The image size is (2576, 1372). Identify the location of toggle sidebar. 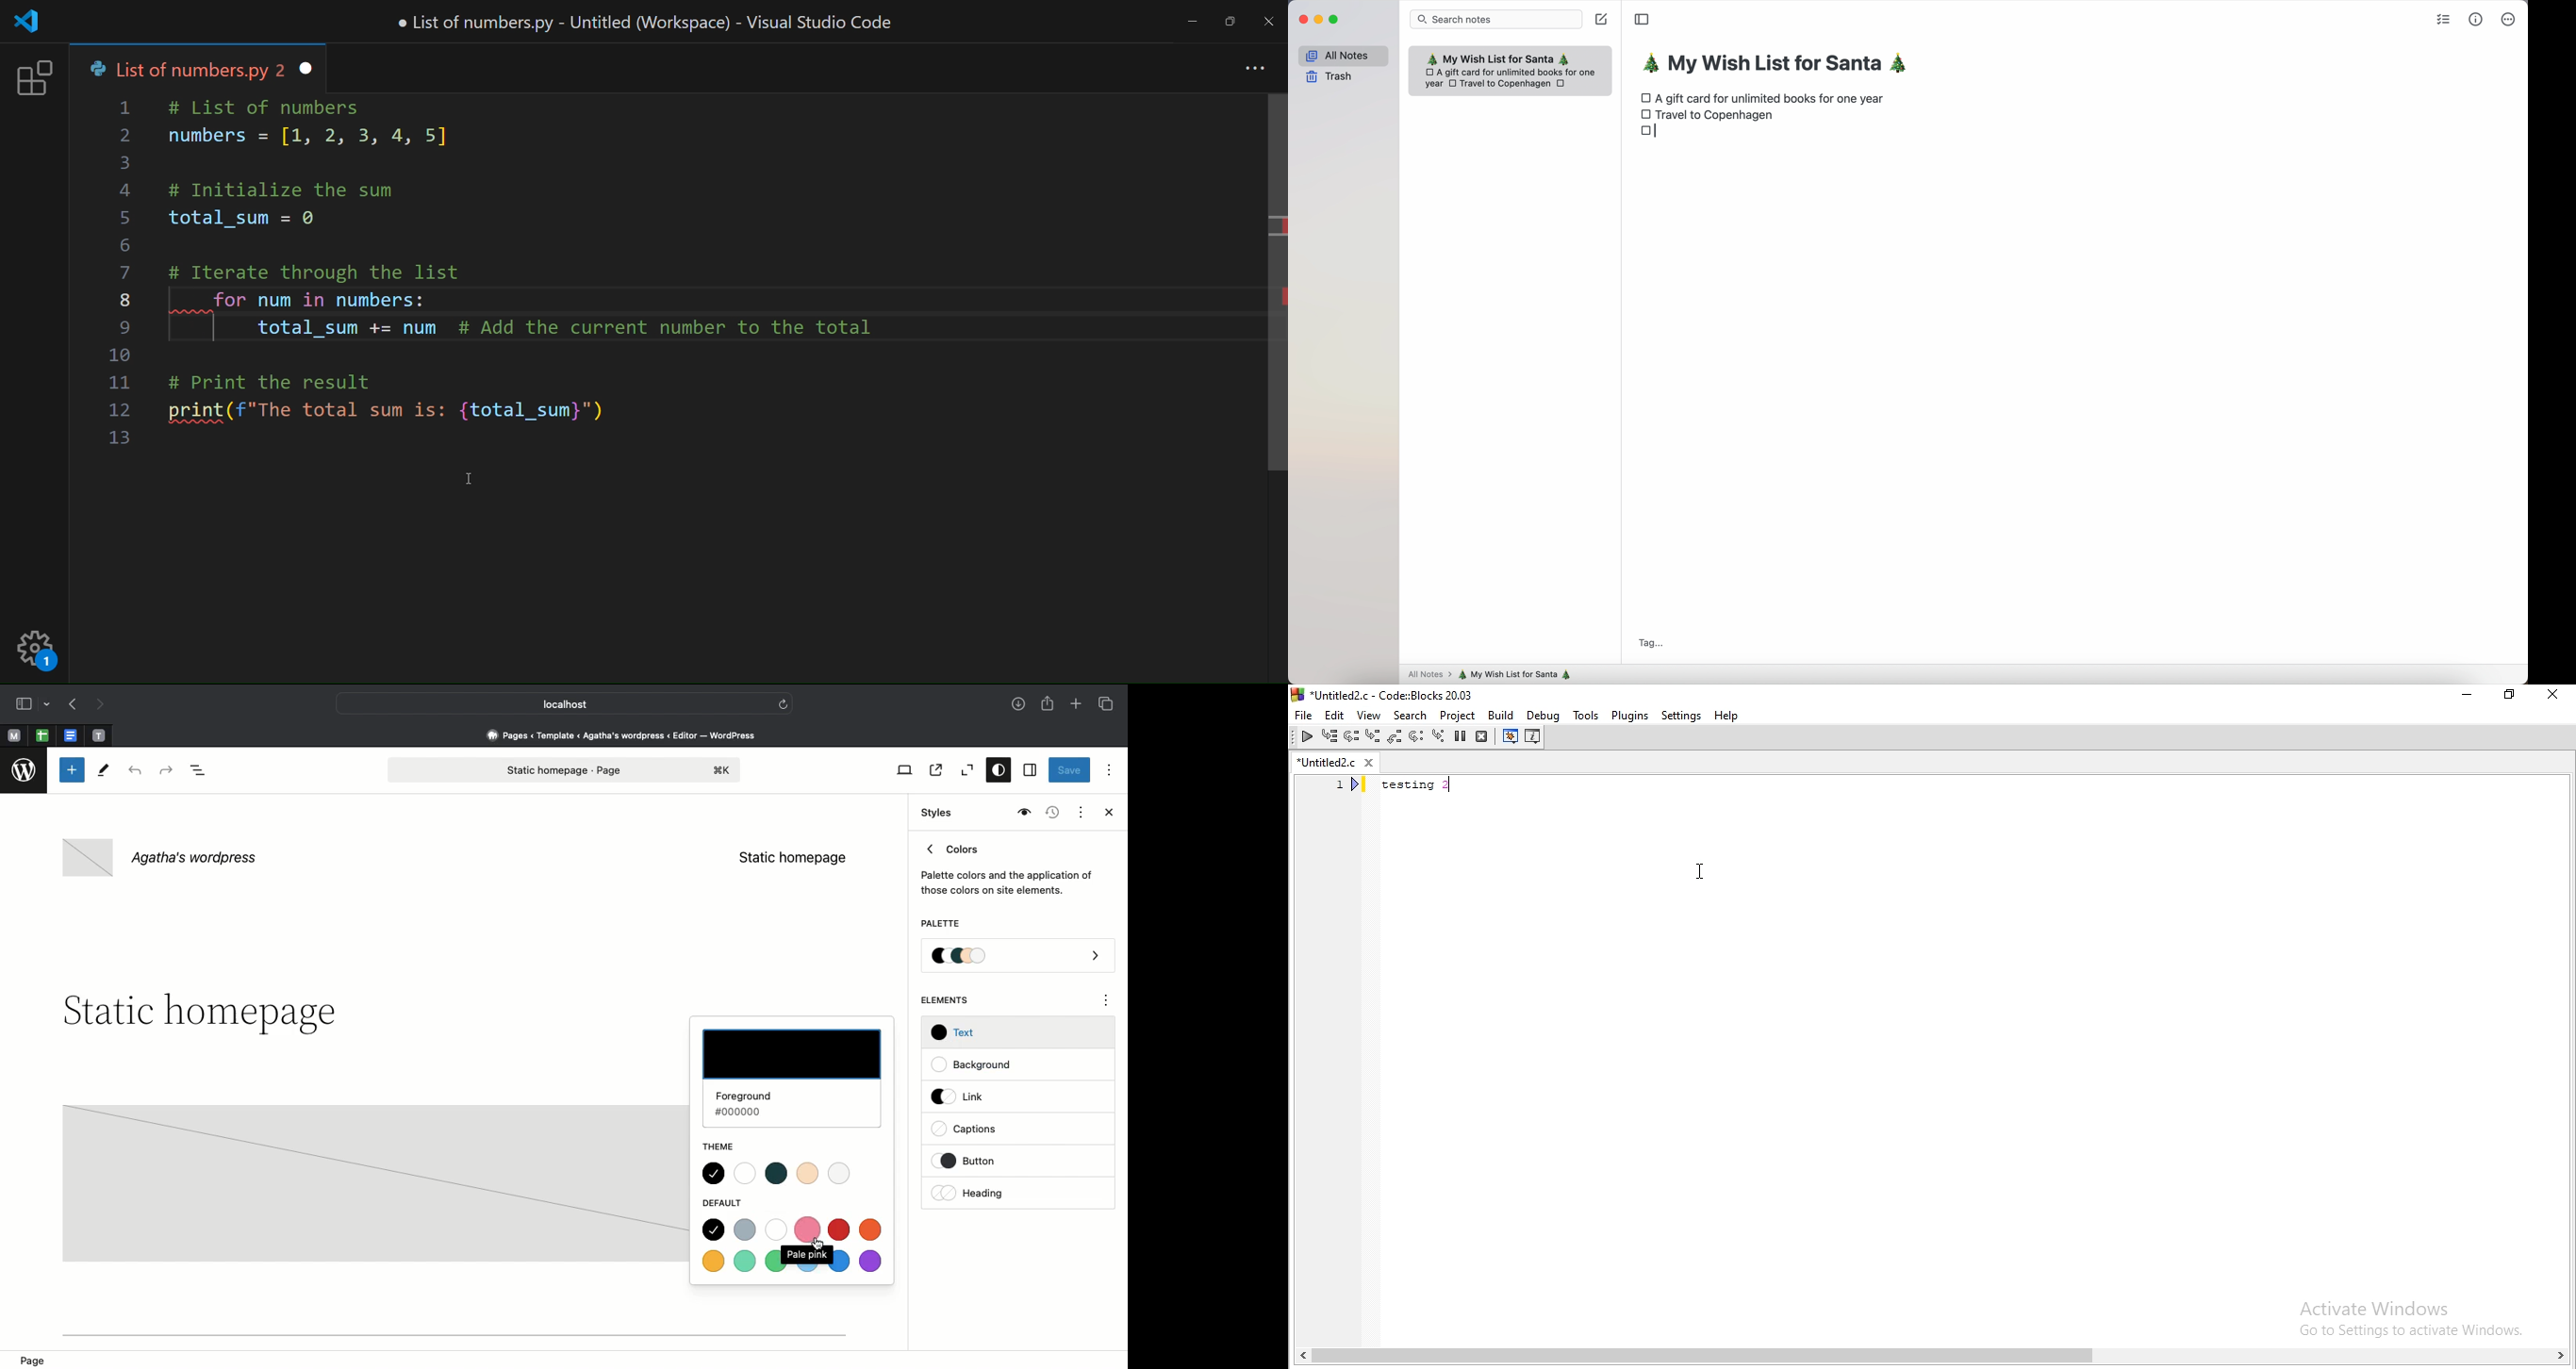
(1642, 20).